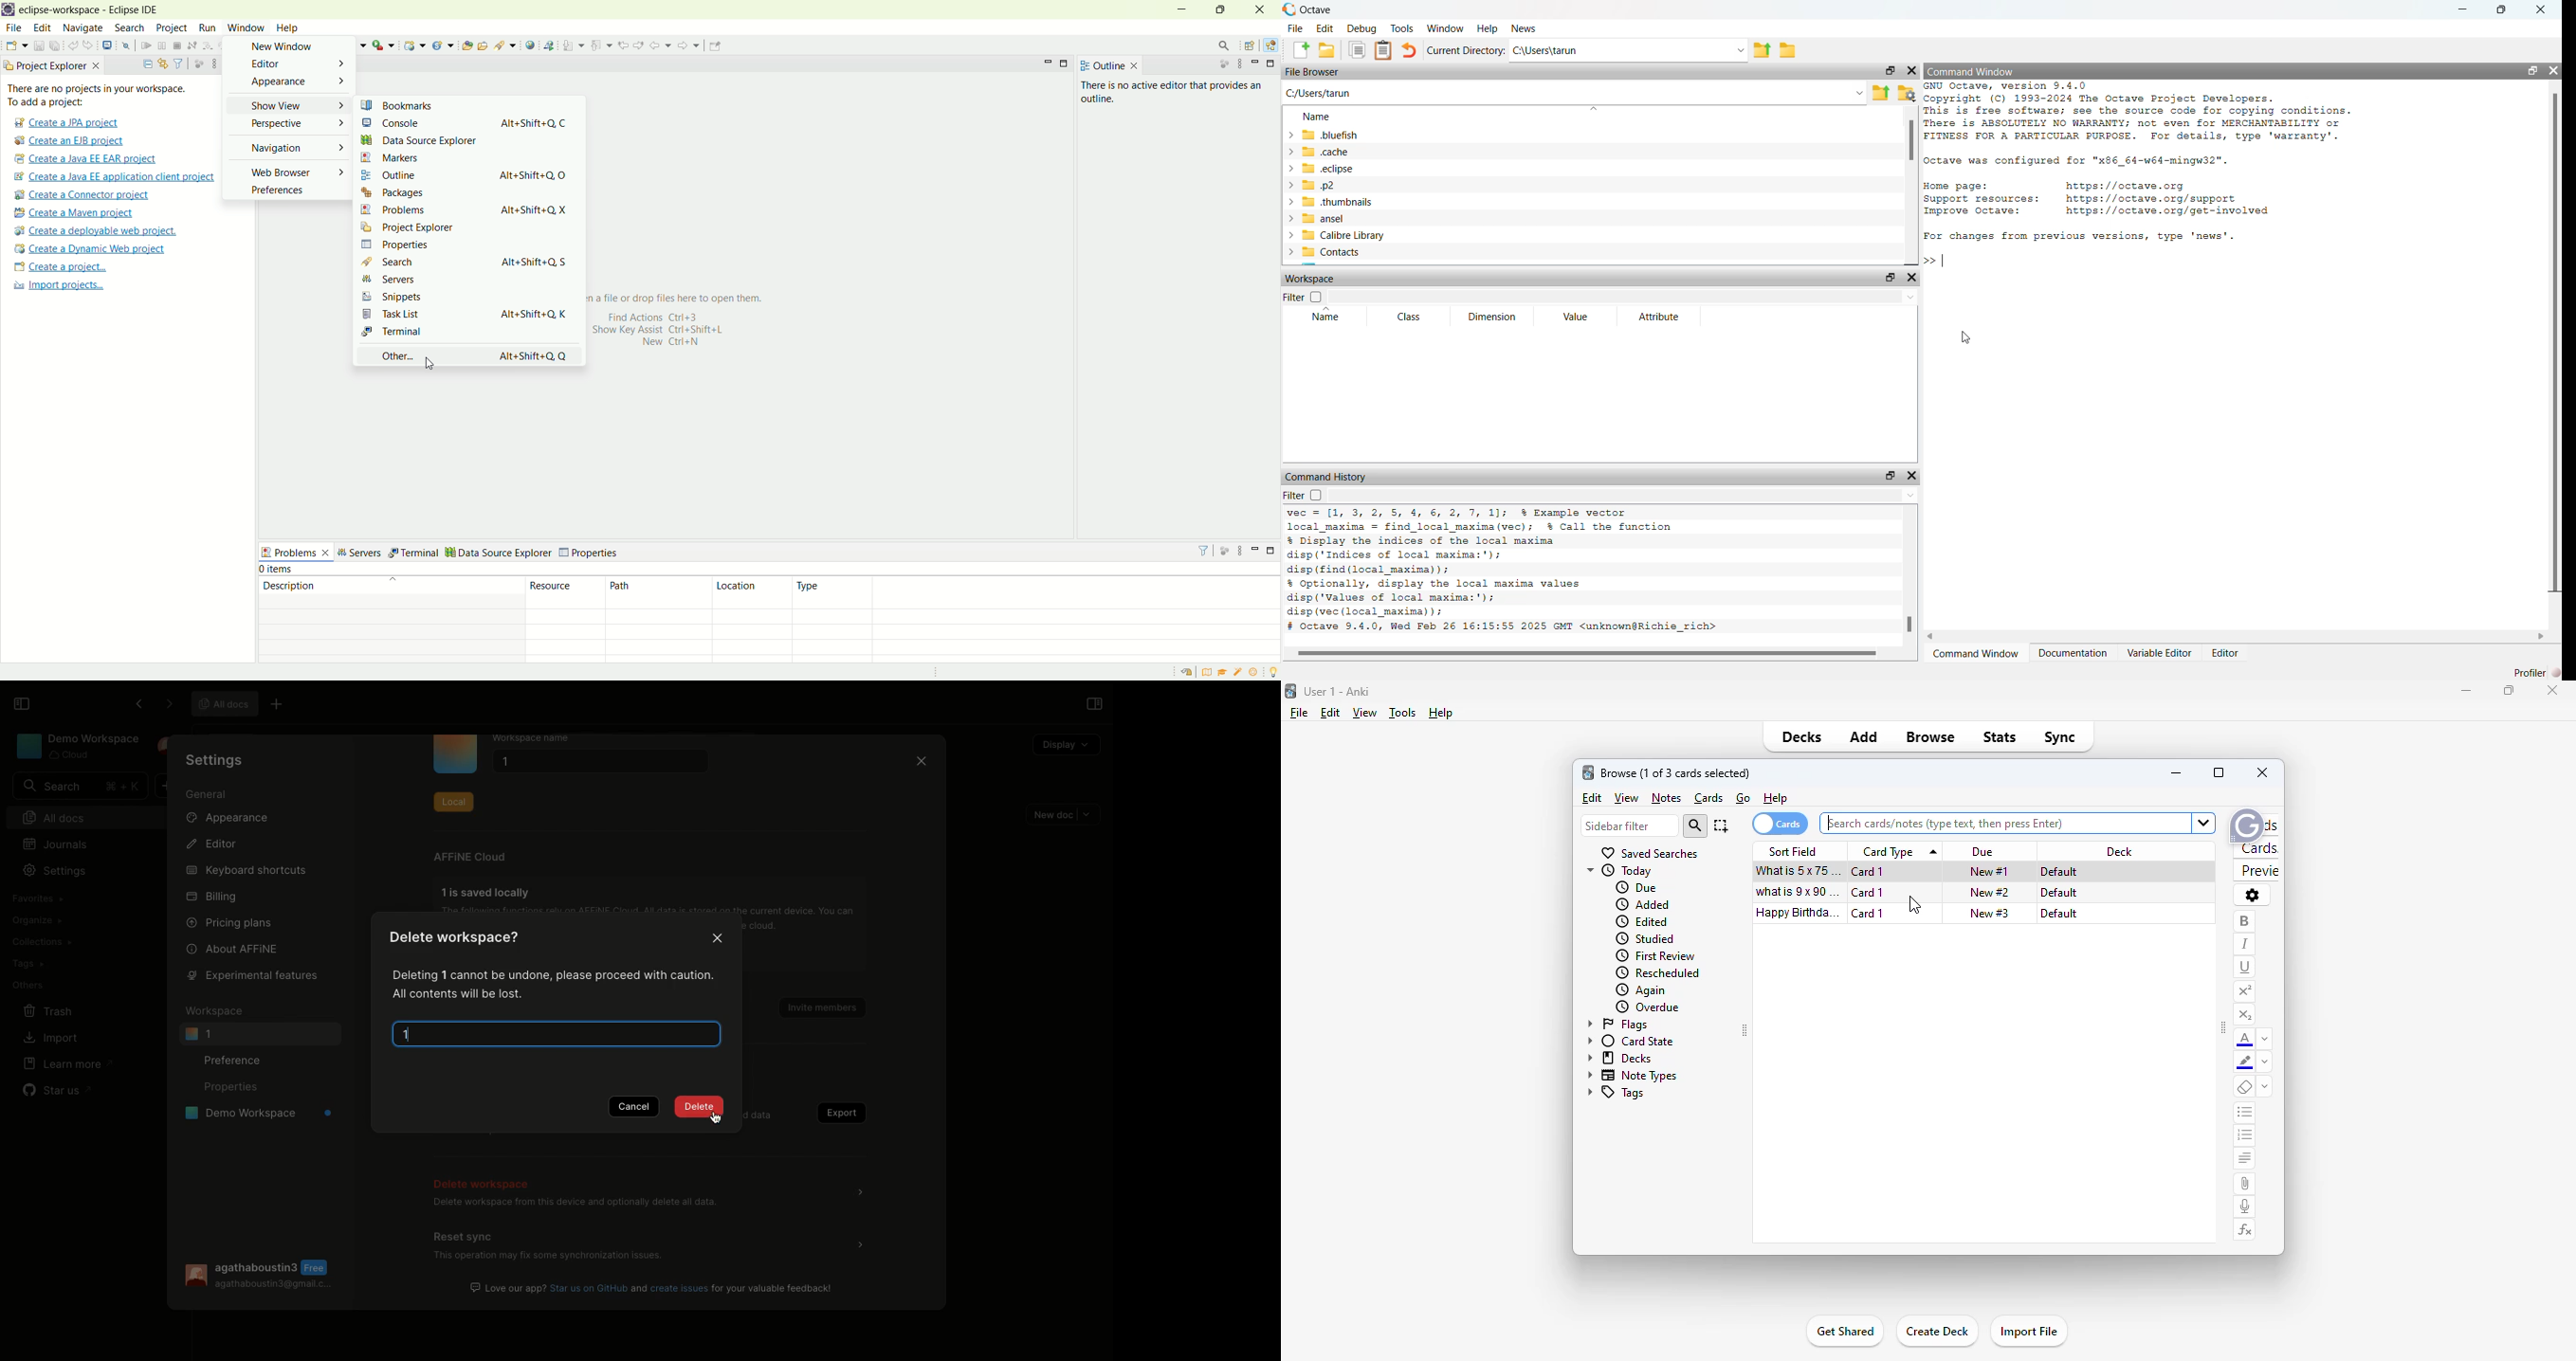  I want to click on minimize, so click(2178, 773).